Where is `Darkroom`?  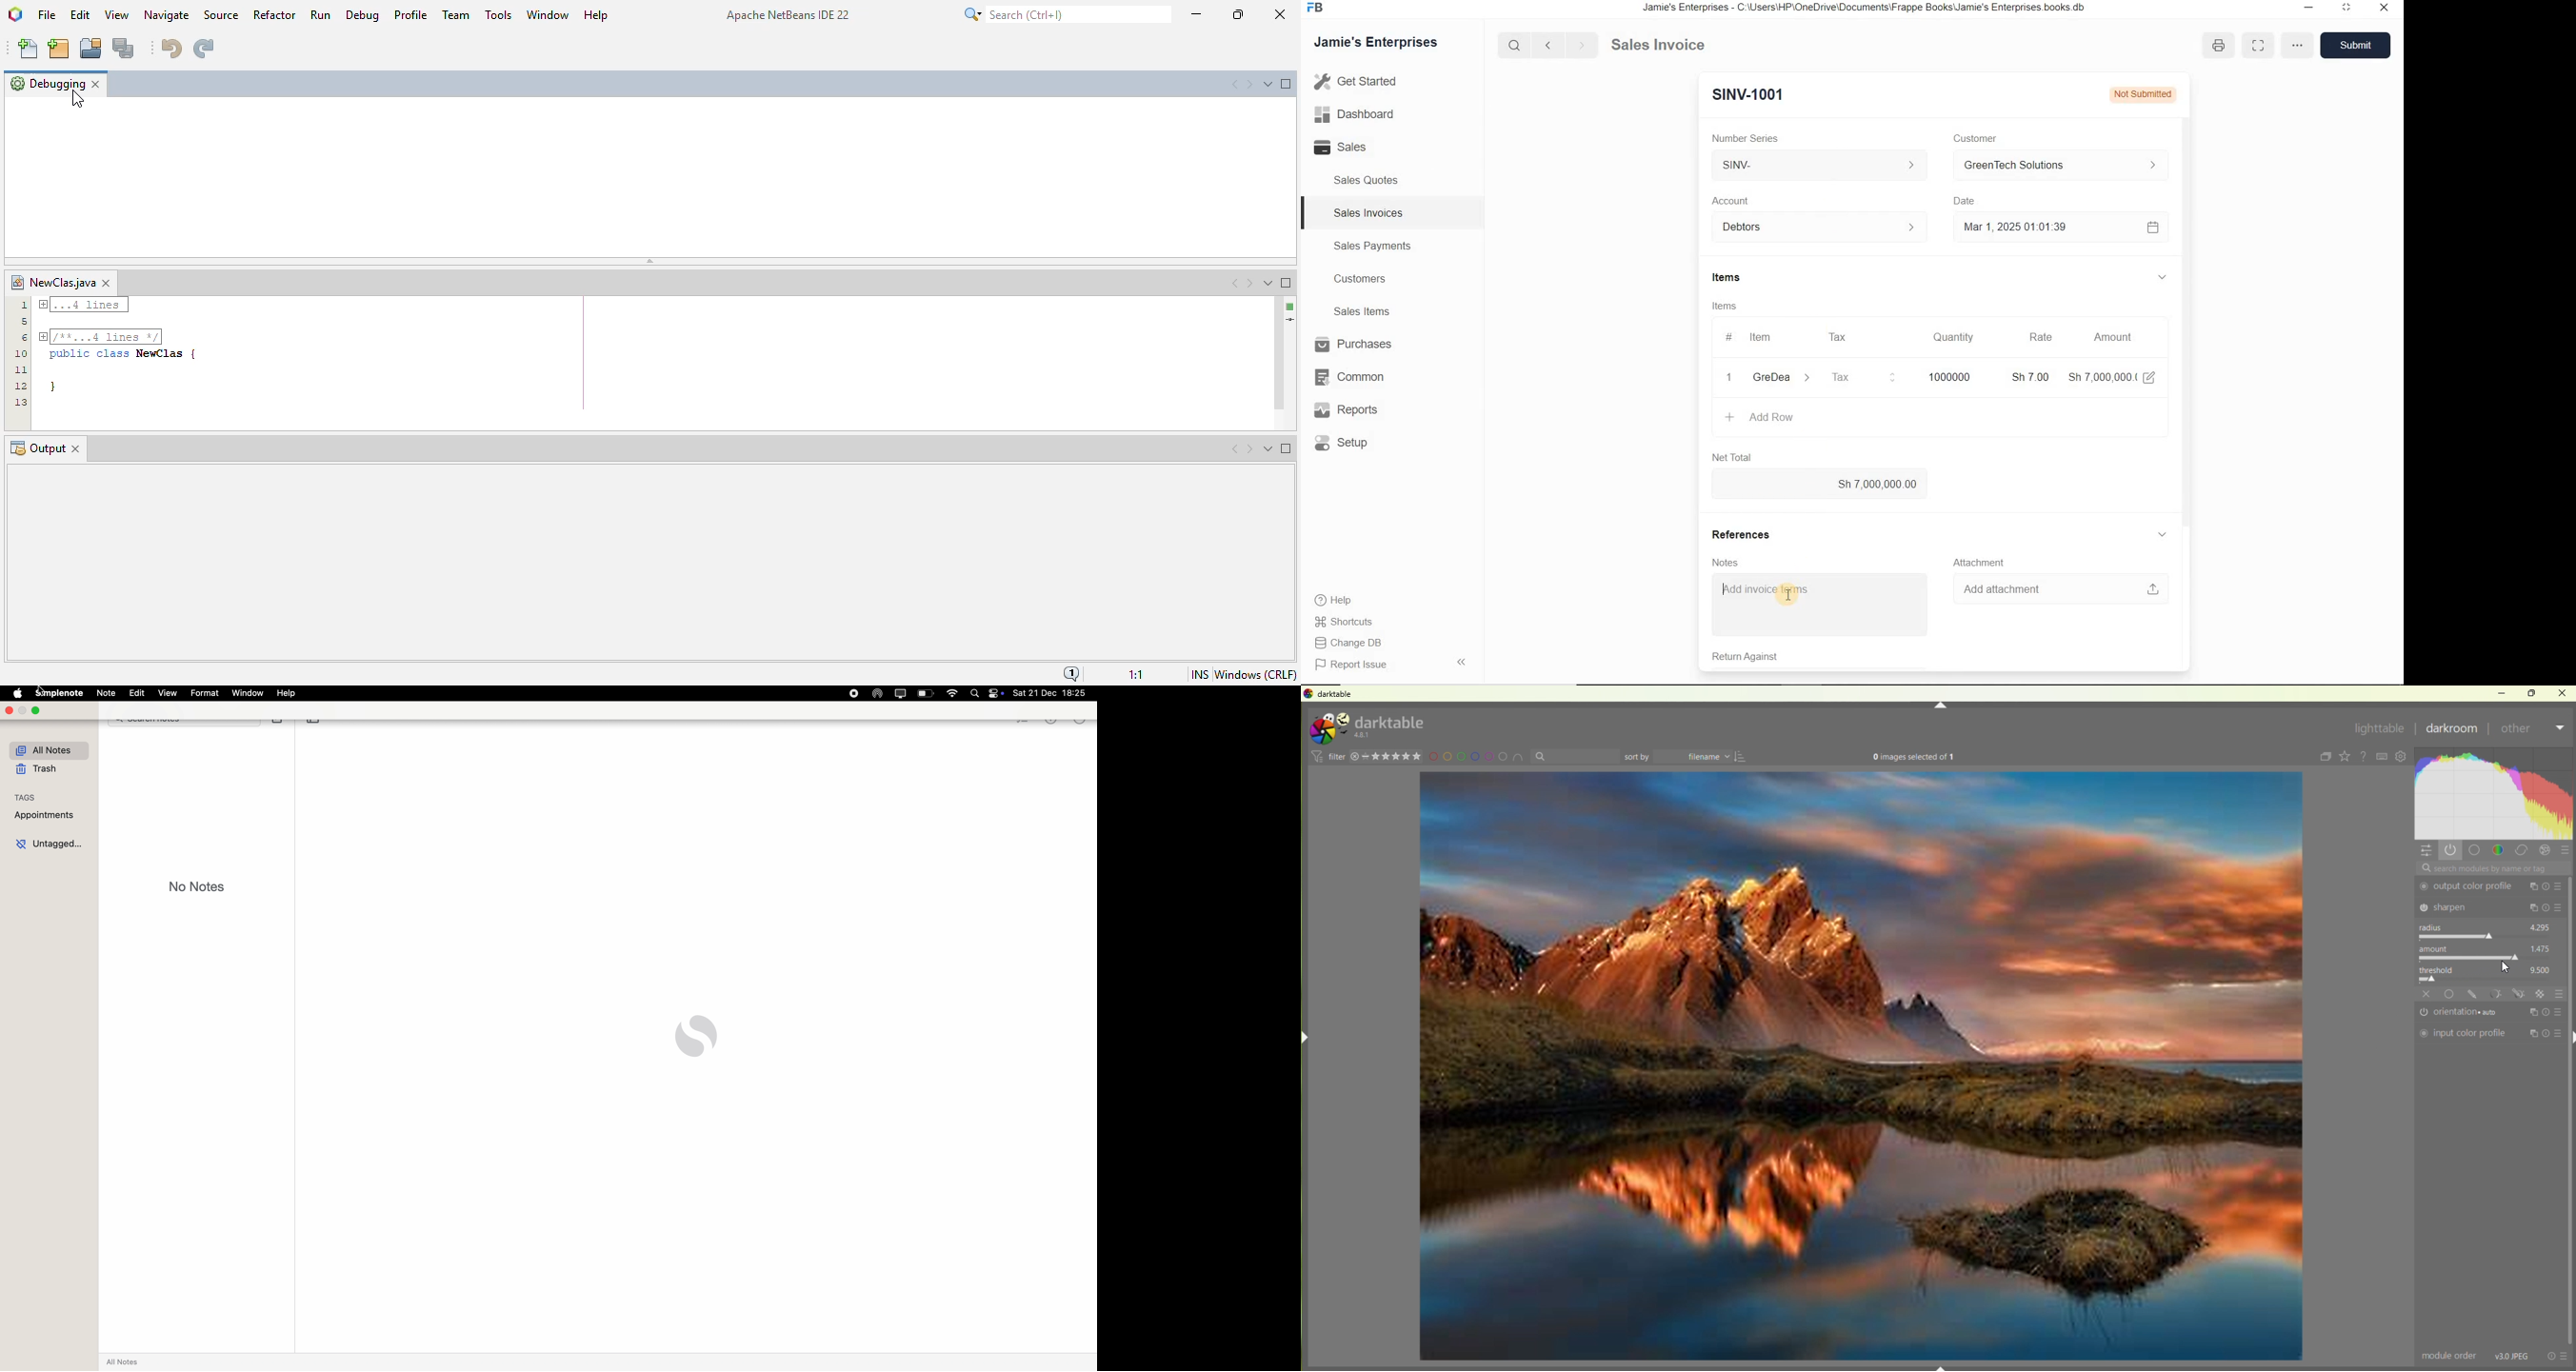
Darkroom is located at coordinates (2453, 730).